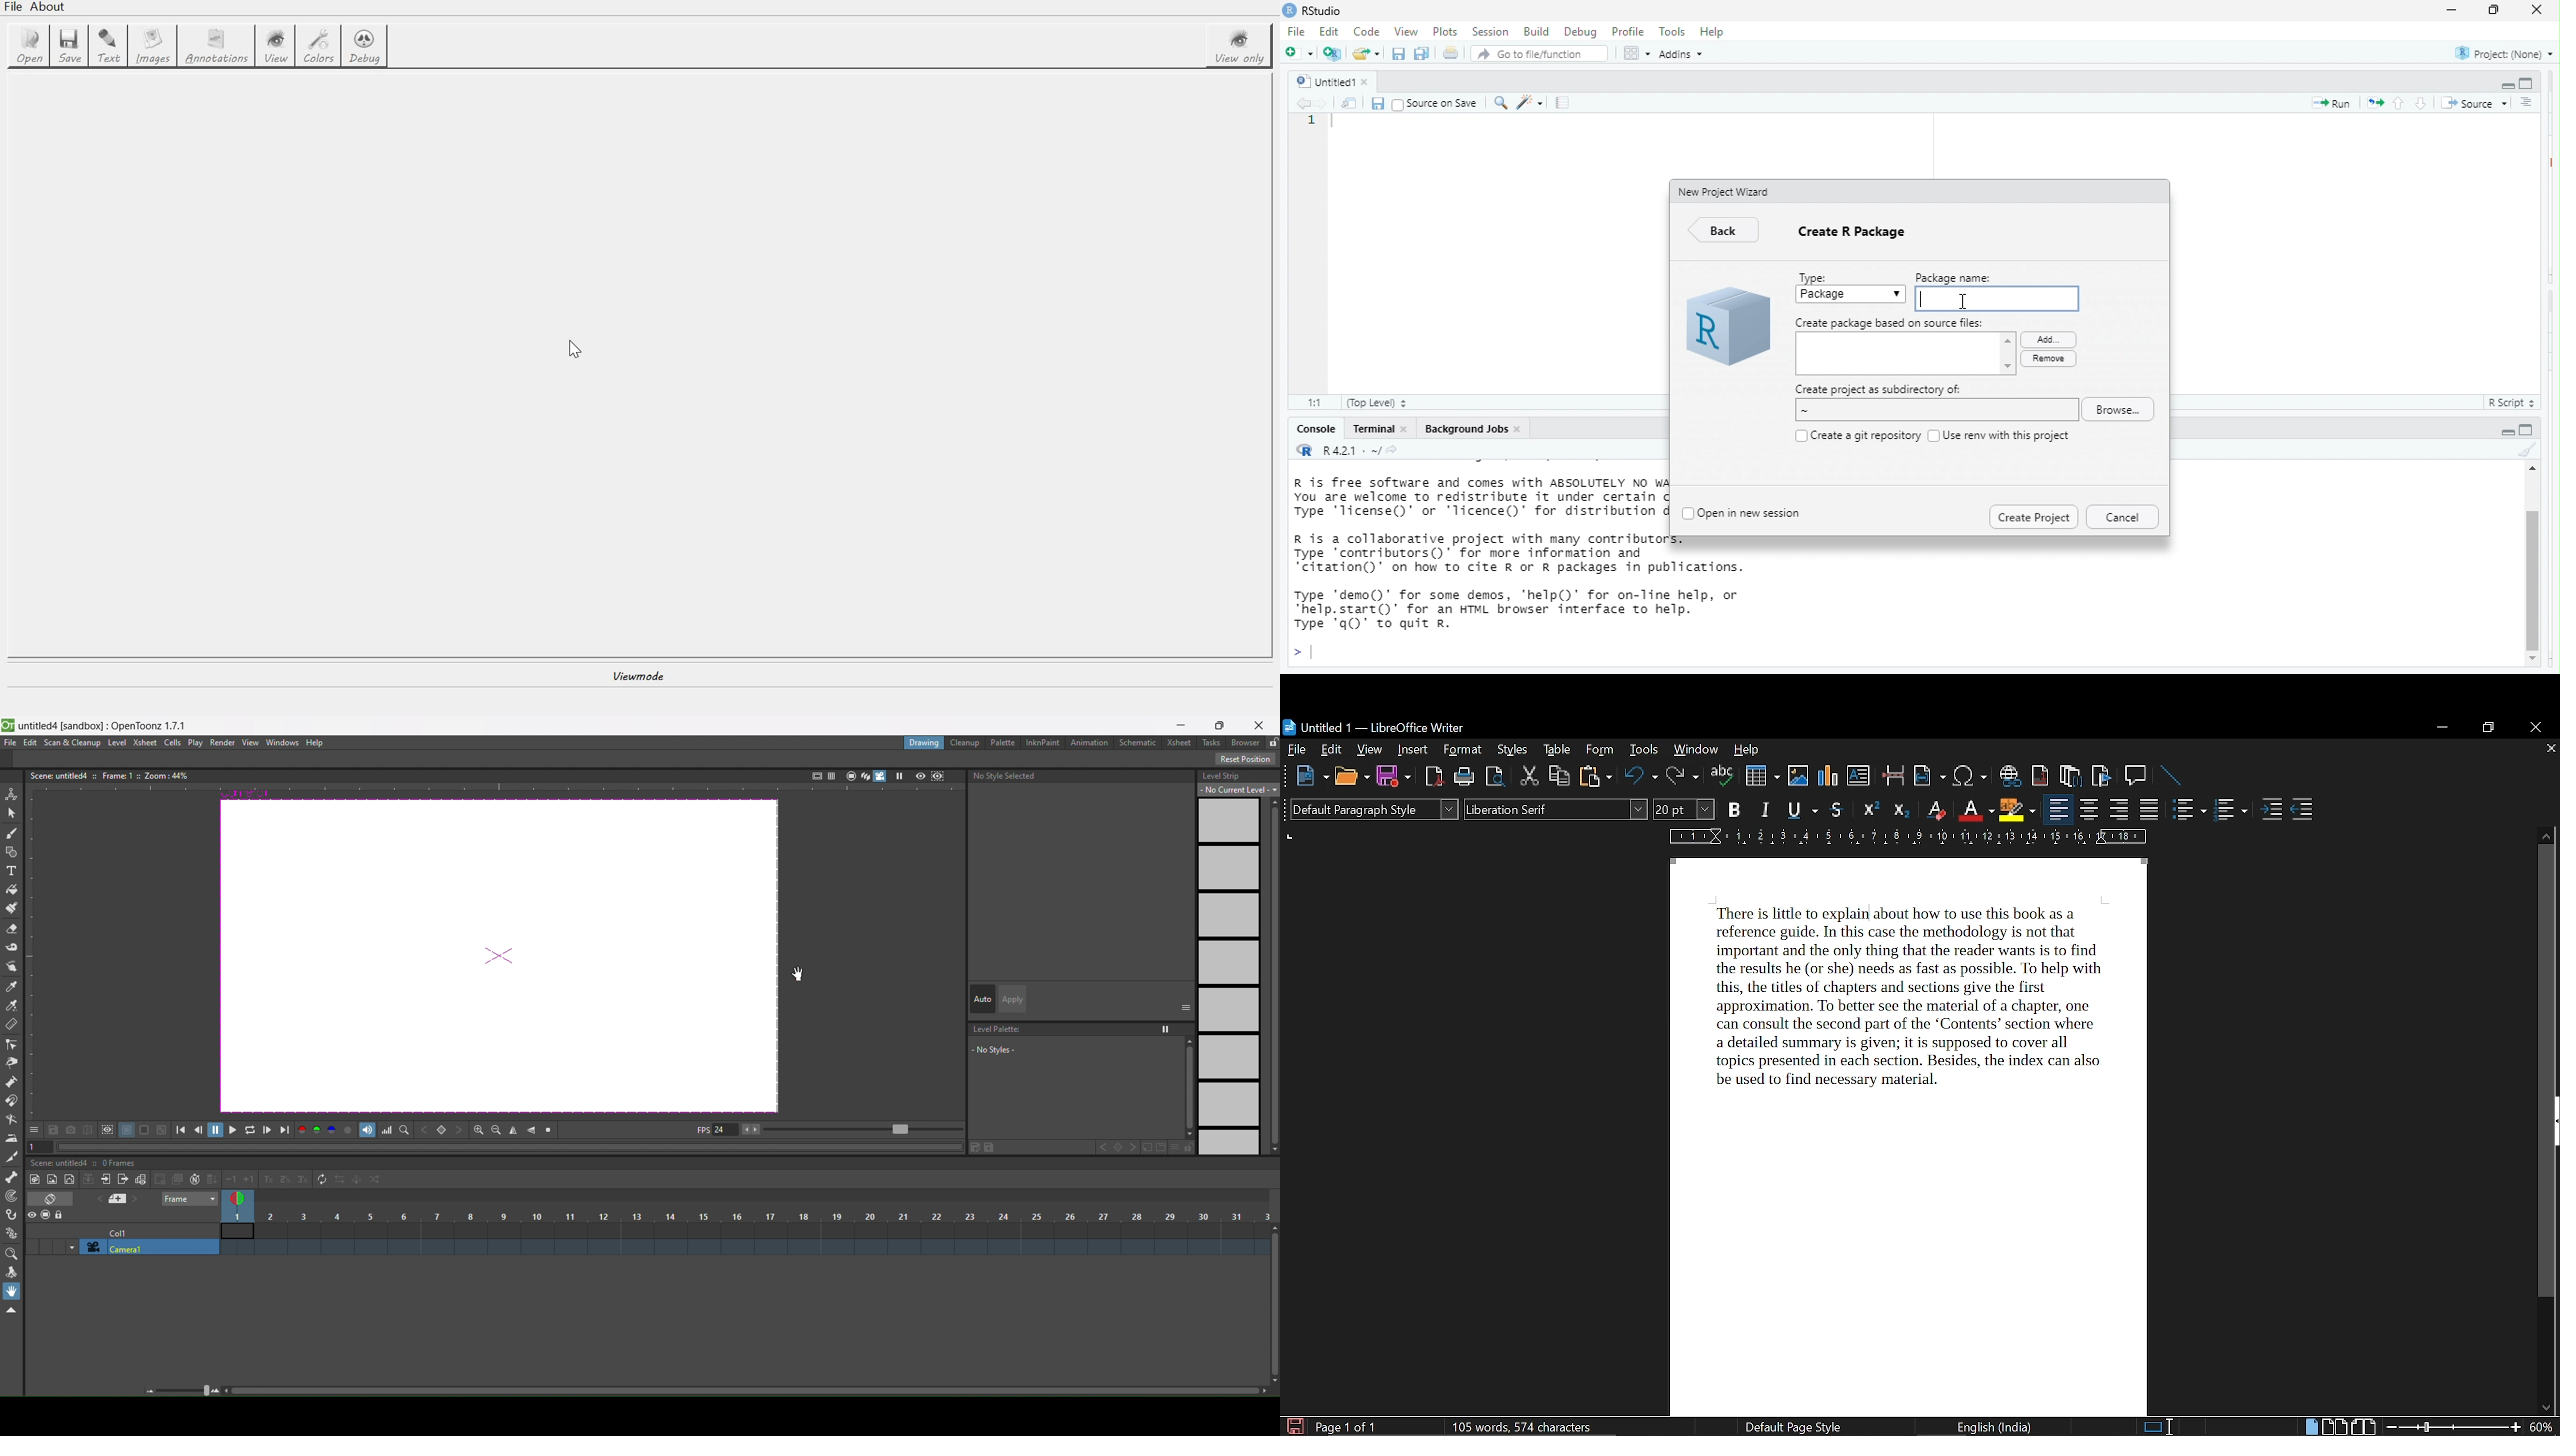 The image size is (2576, 1456). What do you see at coordinates (442, 1131) in the screenshot?
I see `locator` at bounding box center [442, 1131].